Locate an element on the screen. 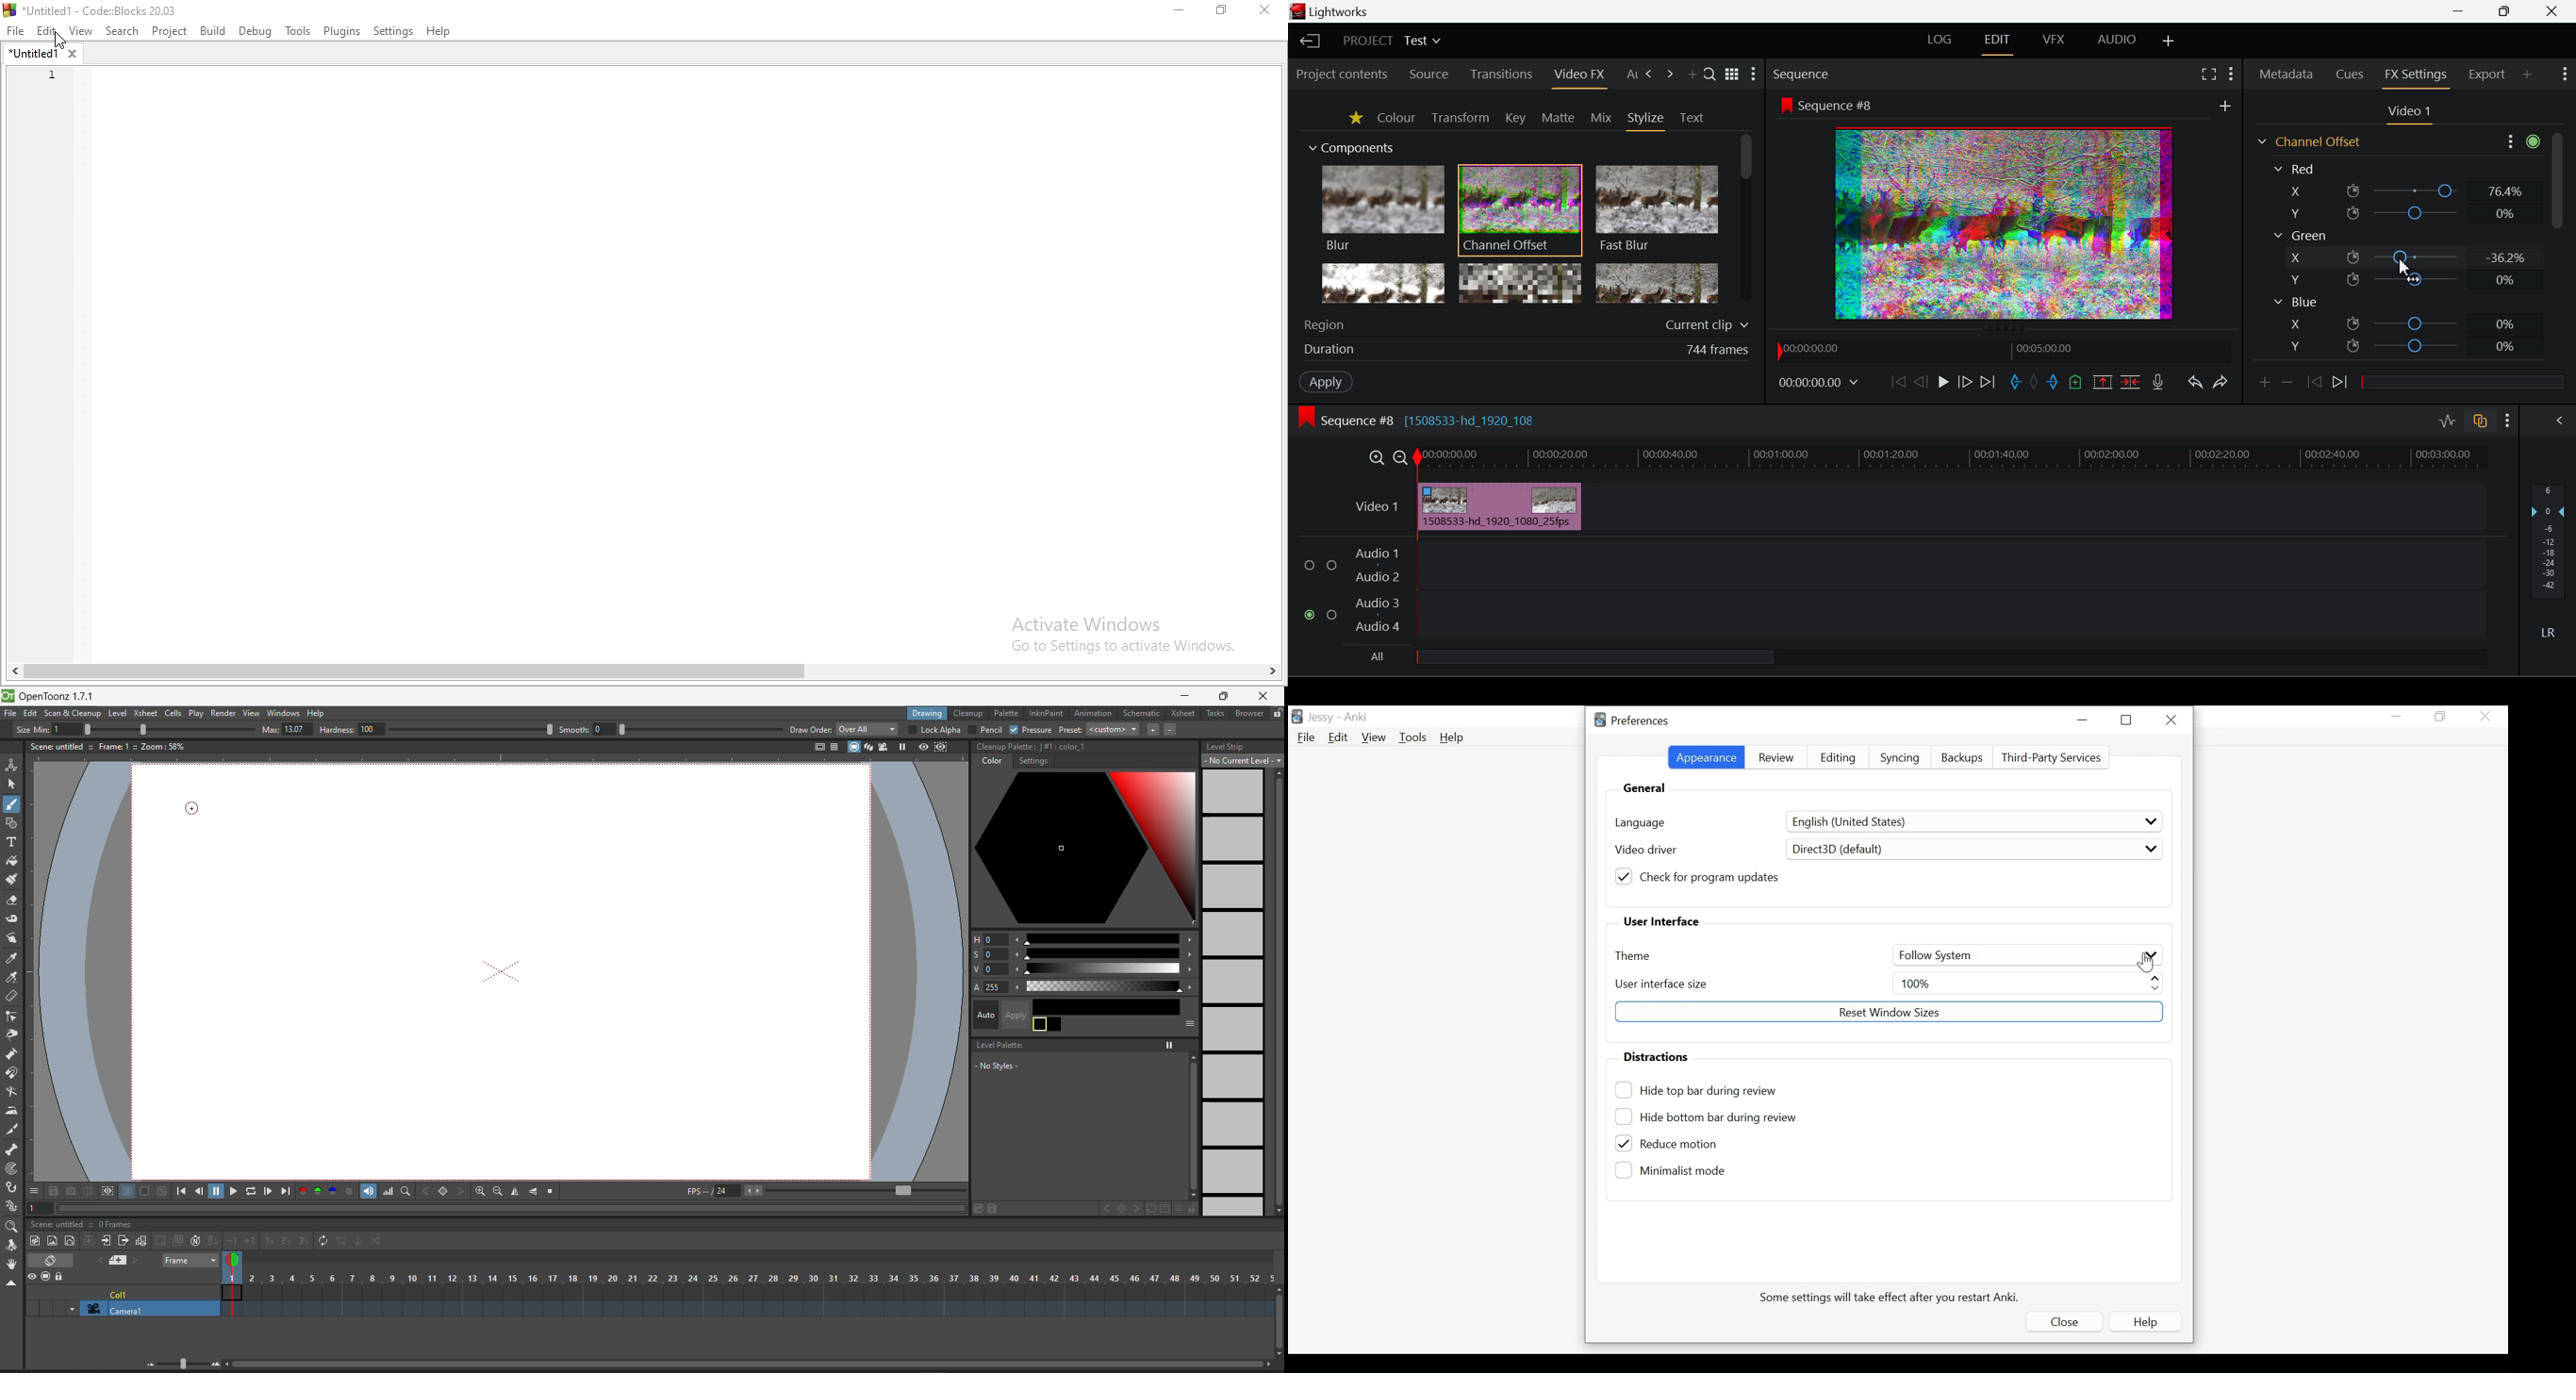  move right is located at coordinates (1190, 968).